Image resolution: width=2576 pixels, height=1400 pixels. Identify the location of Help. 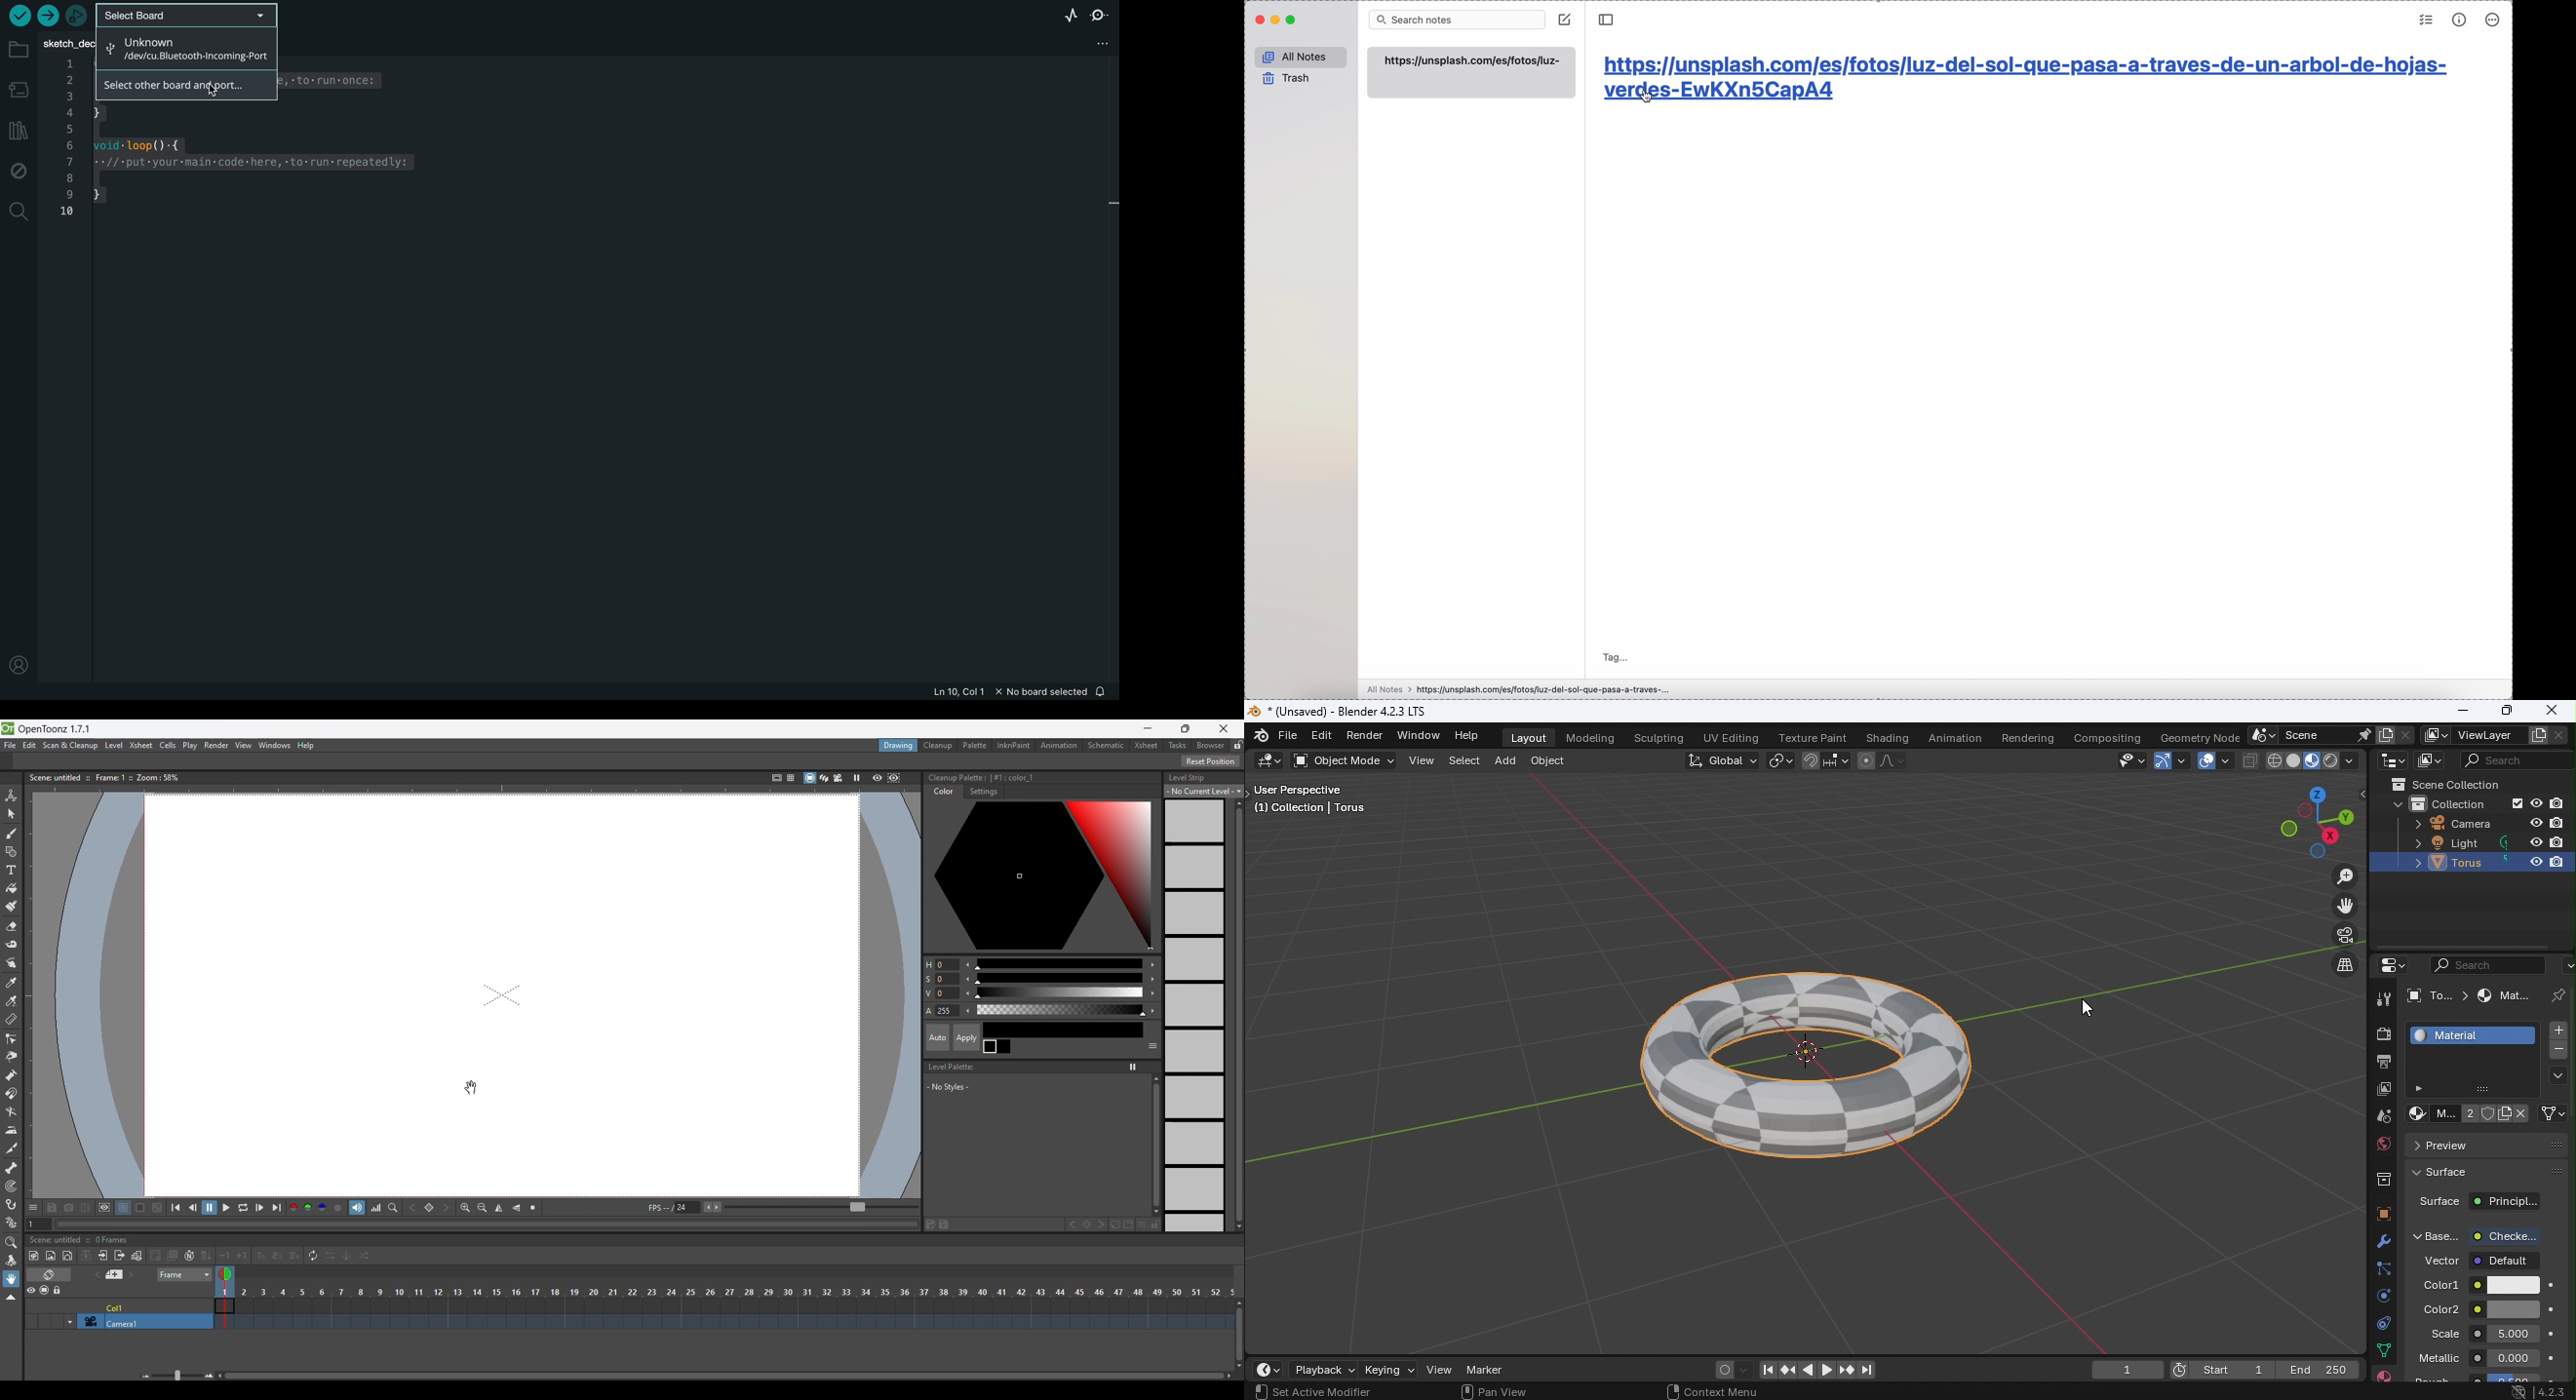
(1471, 736).